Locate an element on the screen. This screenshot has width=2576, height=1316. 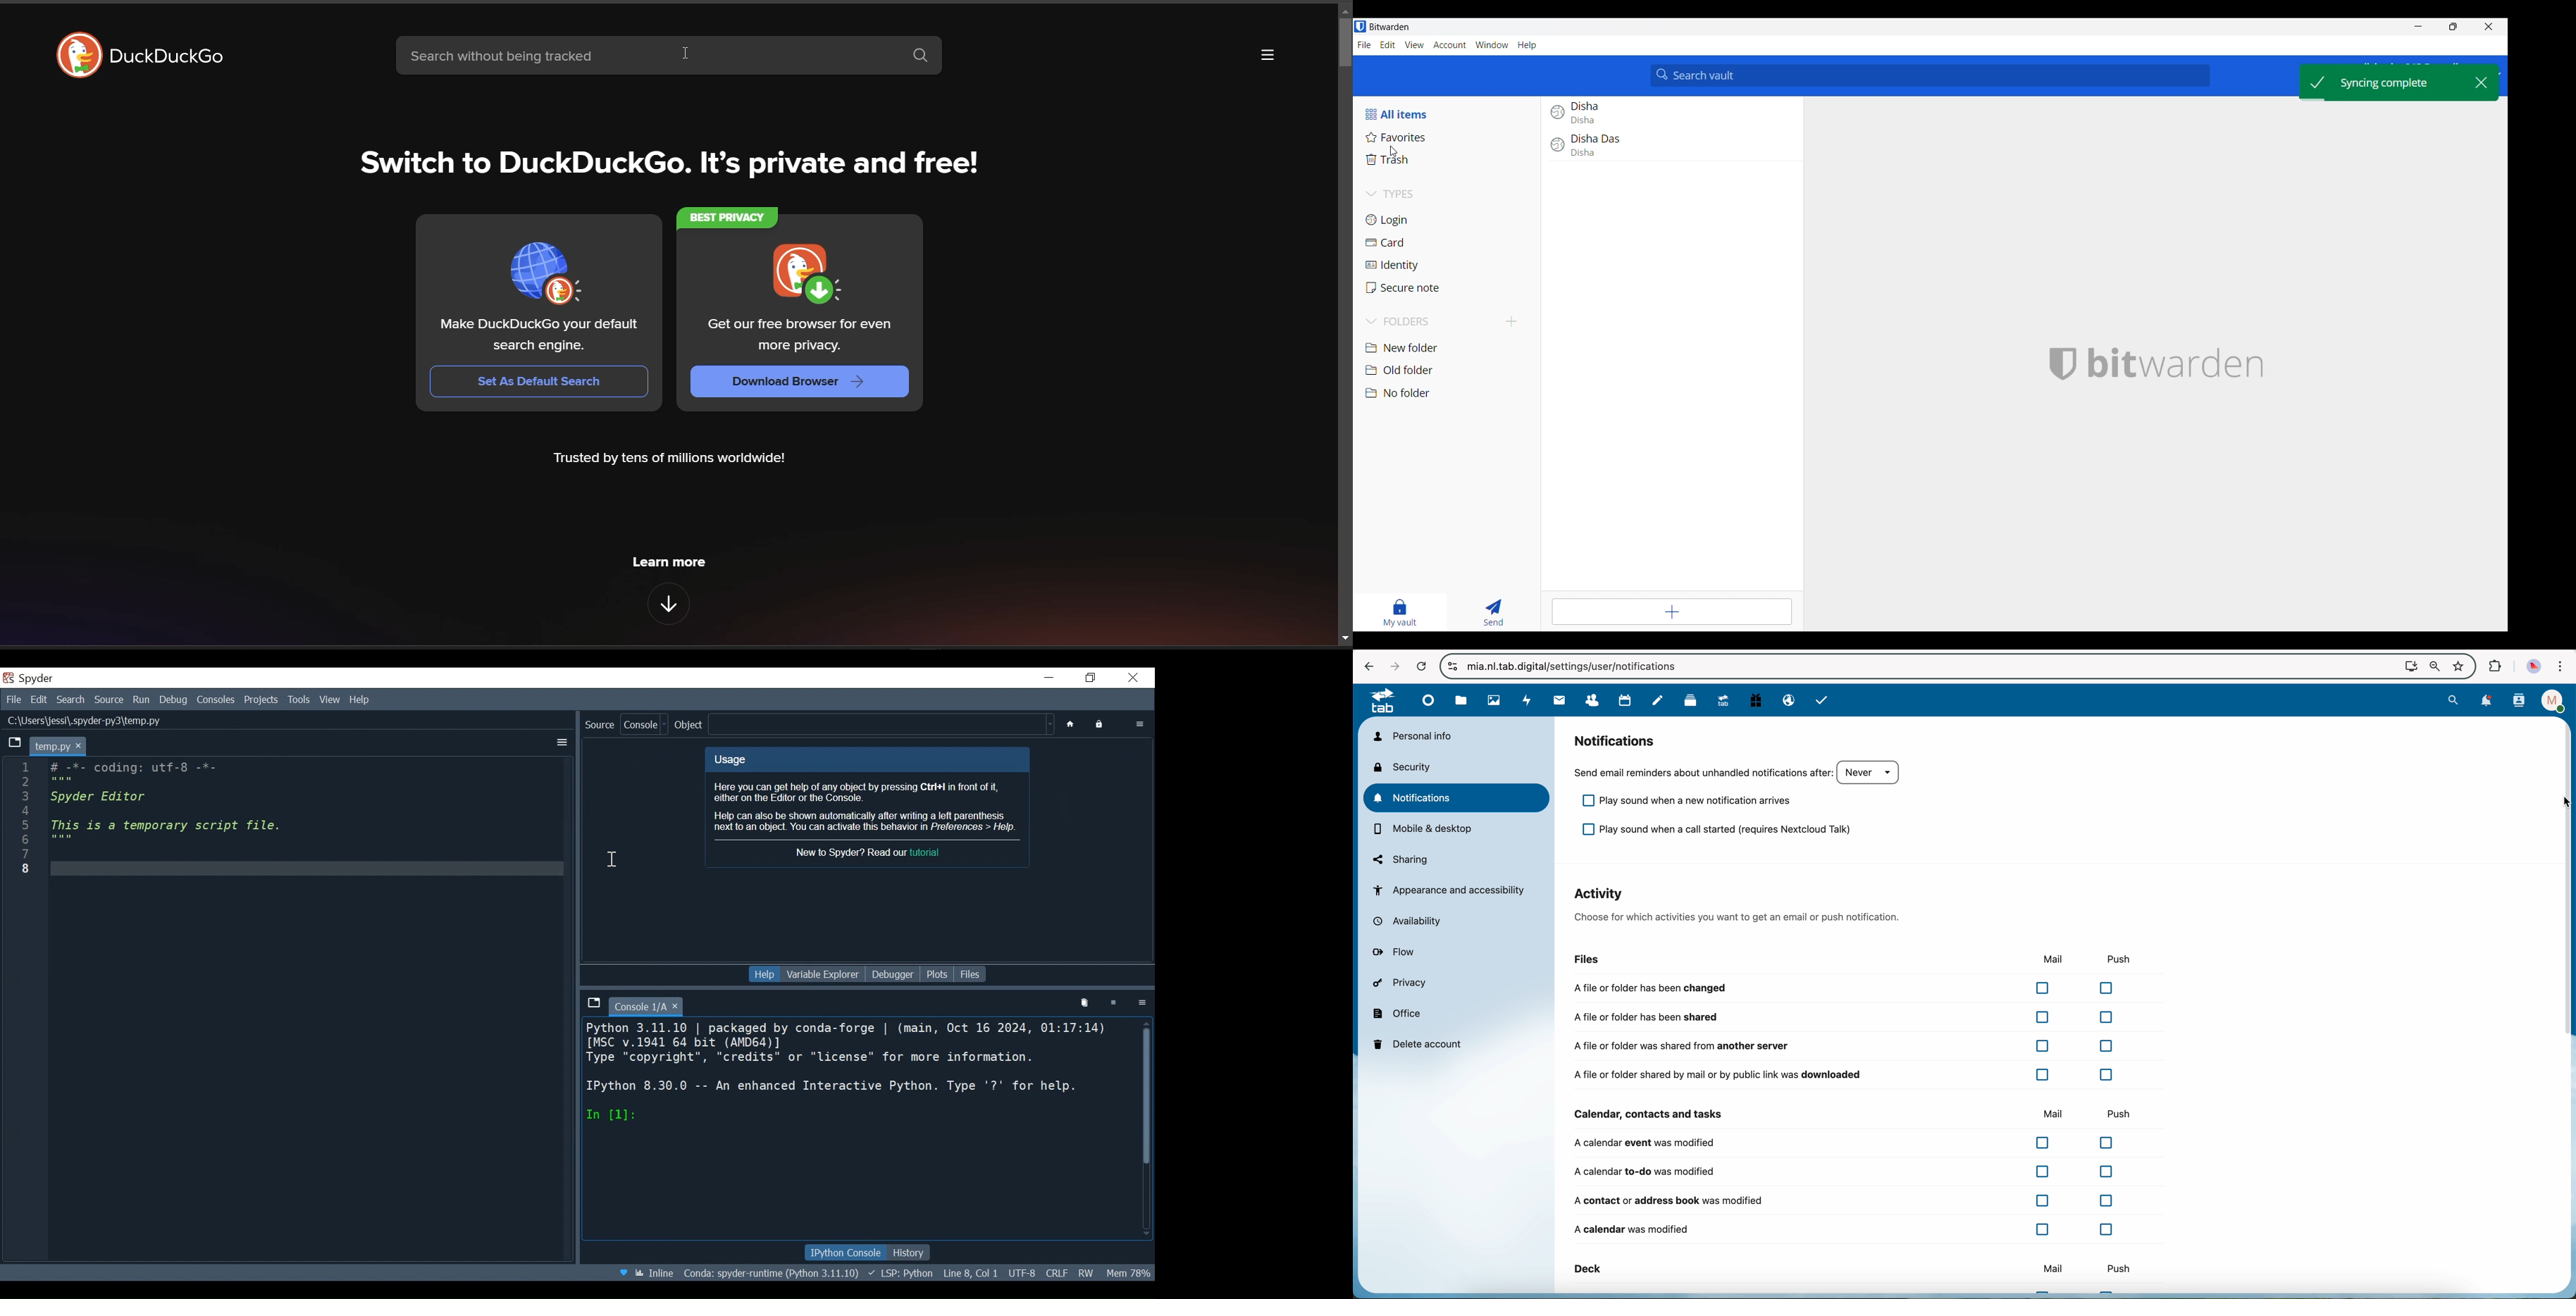
calendar, contacts and tasks is located at coordinates (1651, 1114).